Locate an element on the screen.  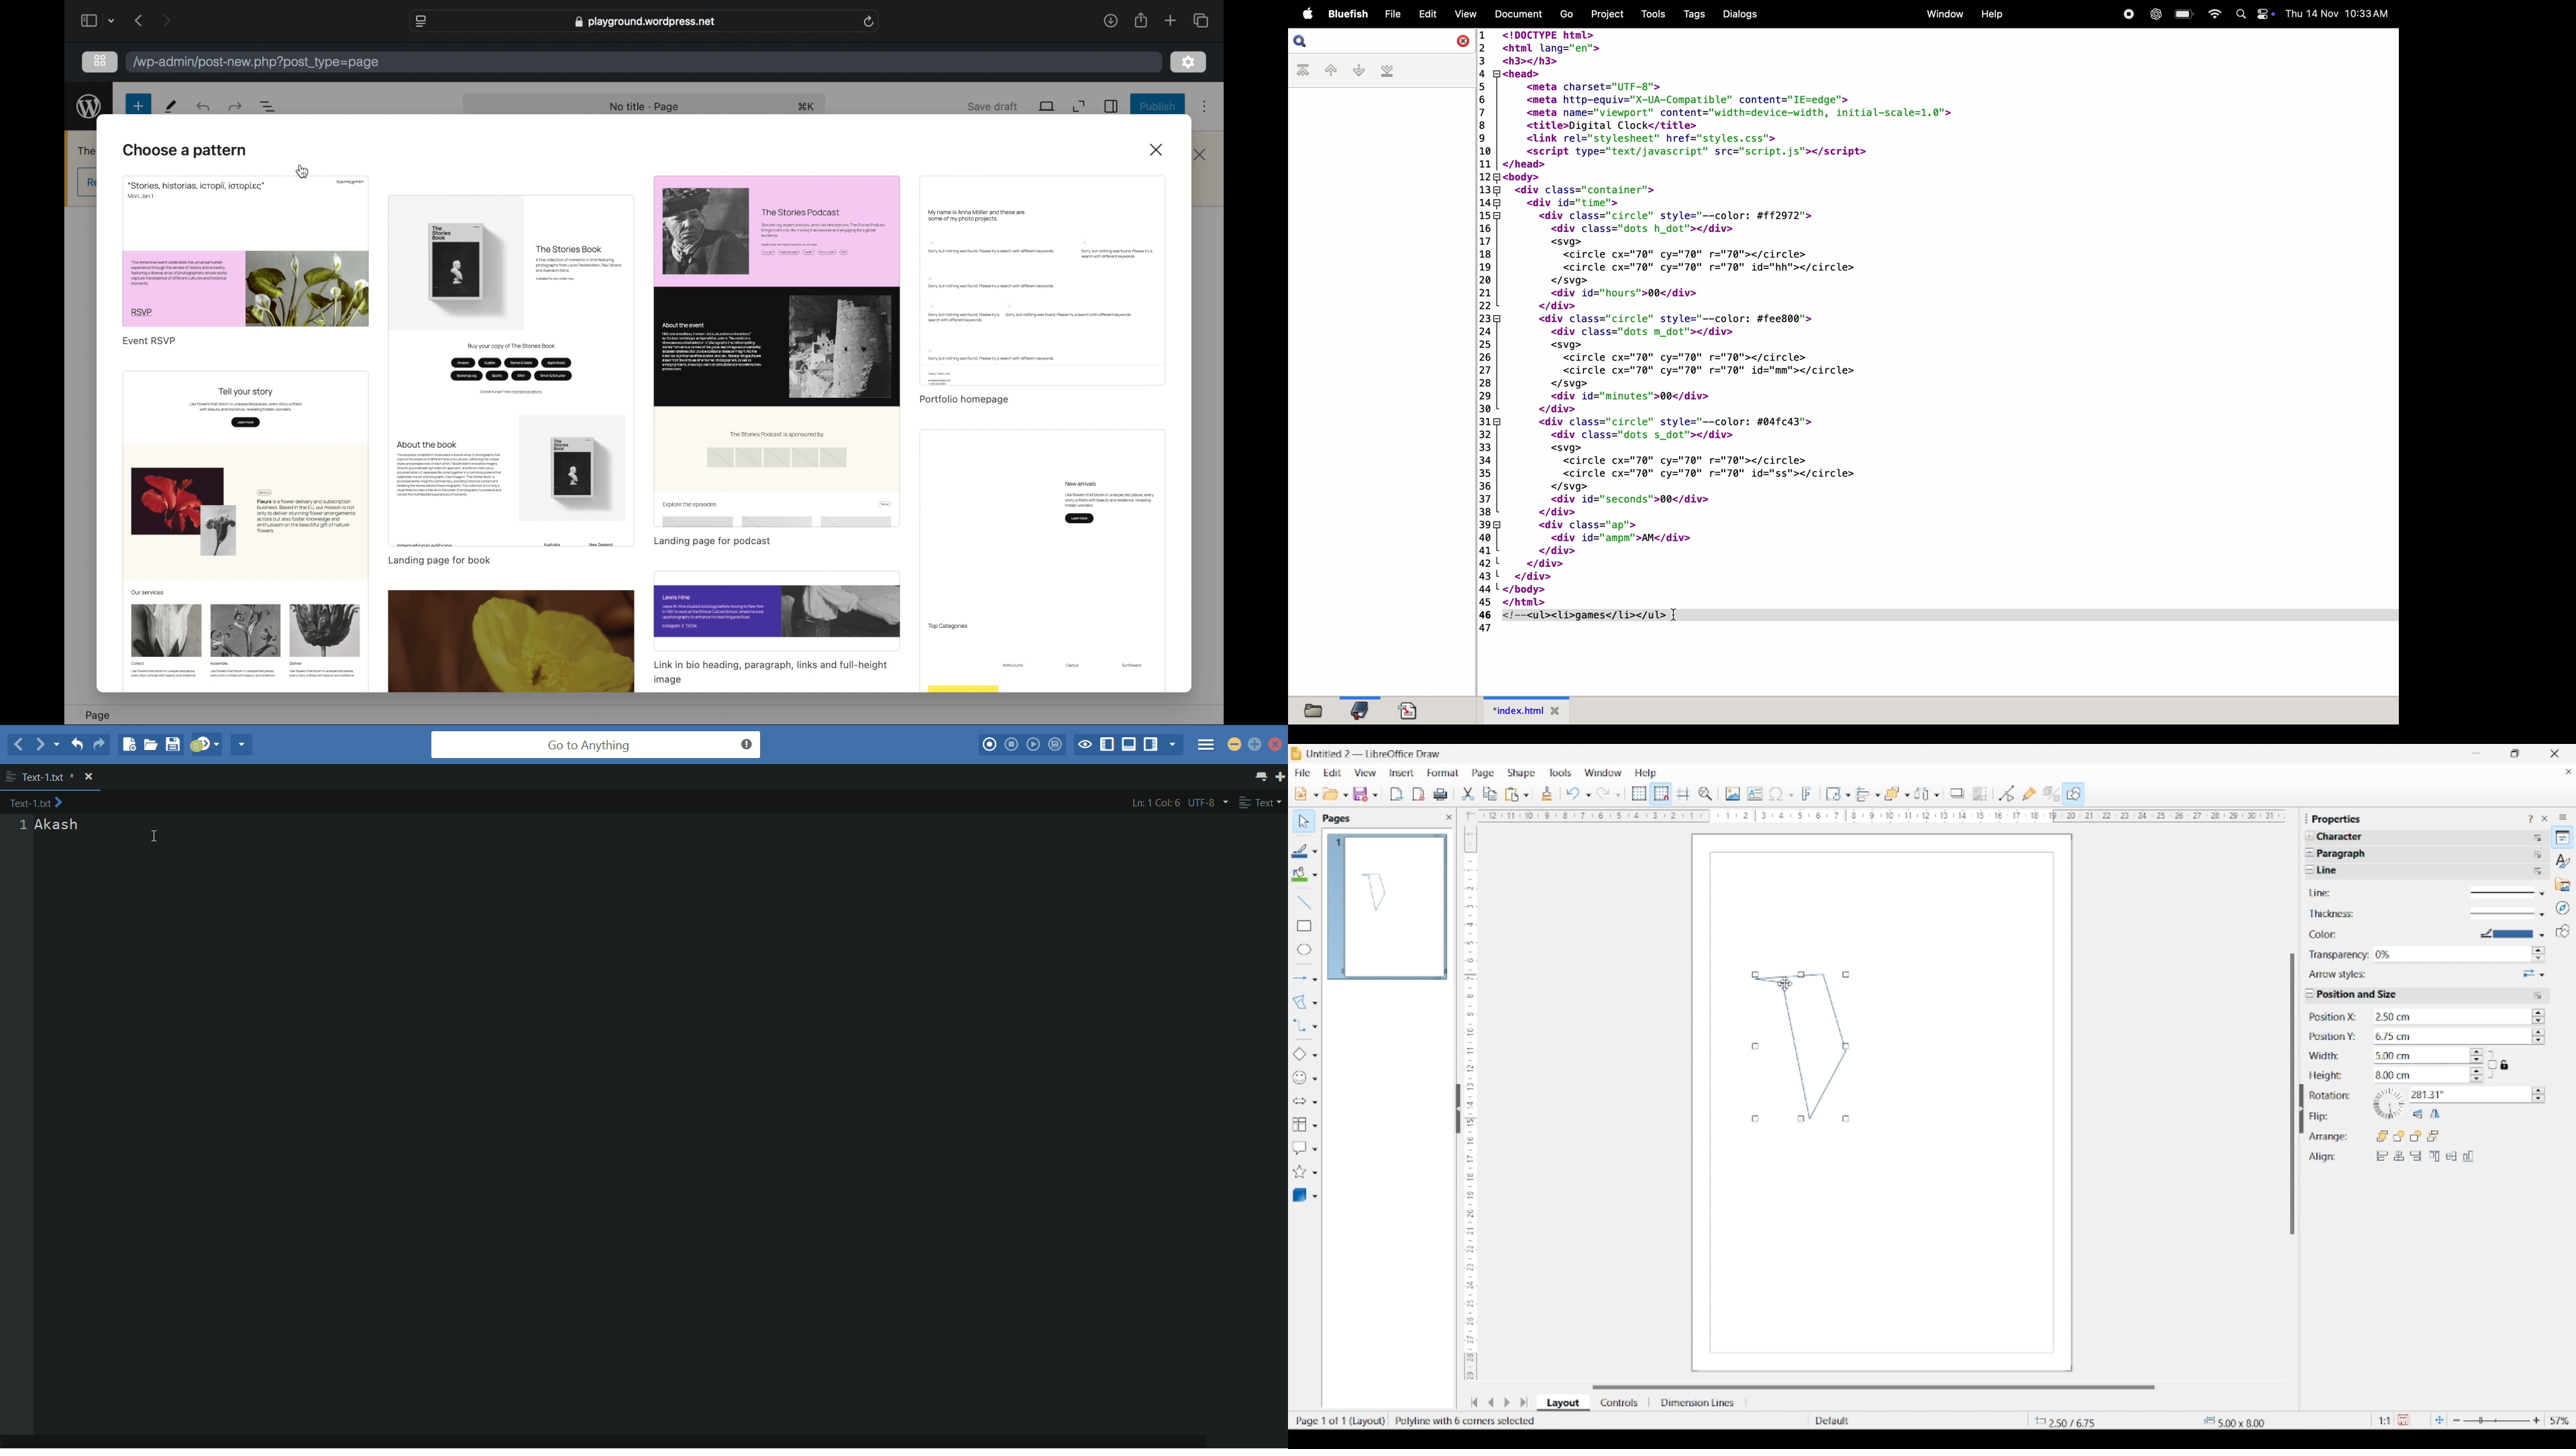
Close interface is located at coordinates (2555, 753).